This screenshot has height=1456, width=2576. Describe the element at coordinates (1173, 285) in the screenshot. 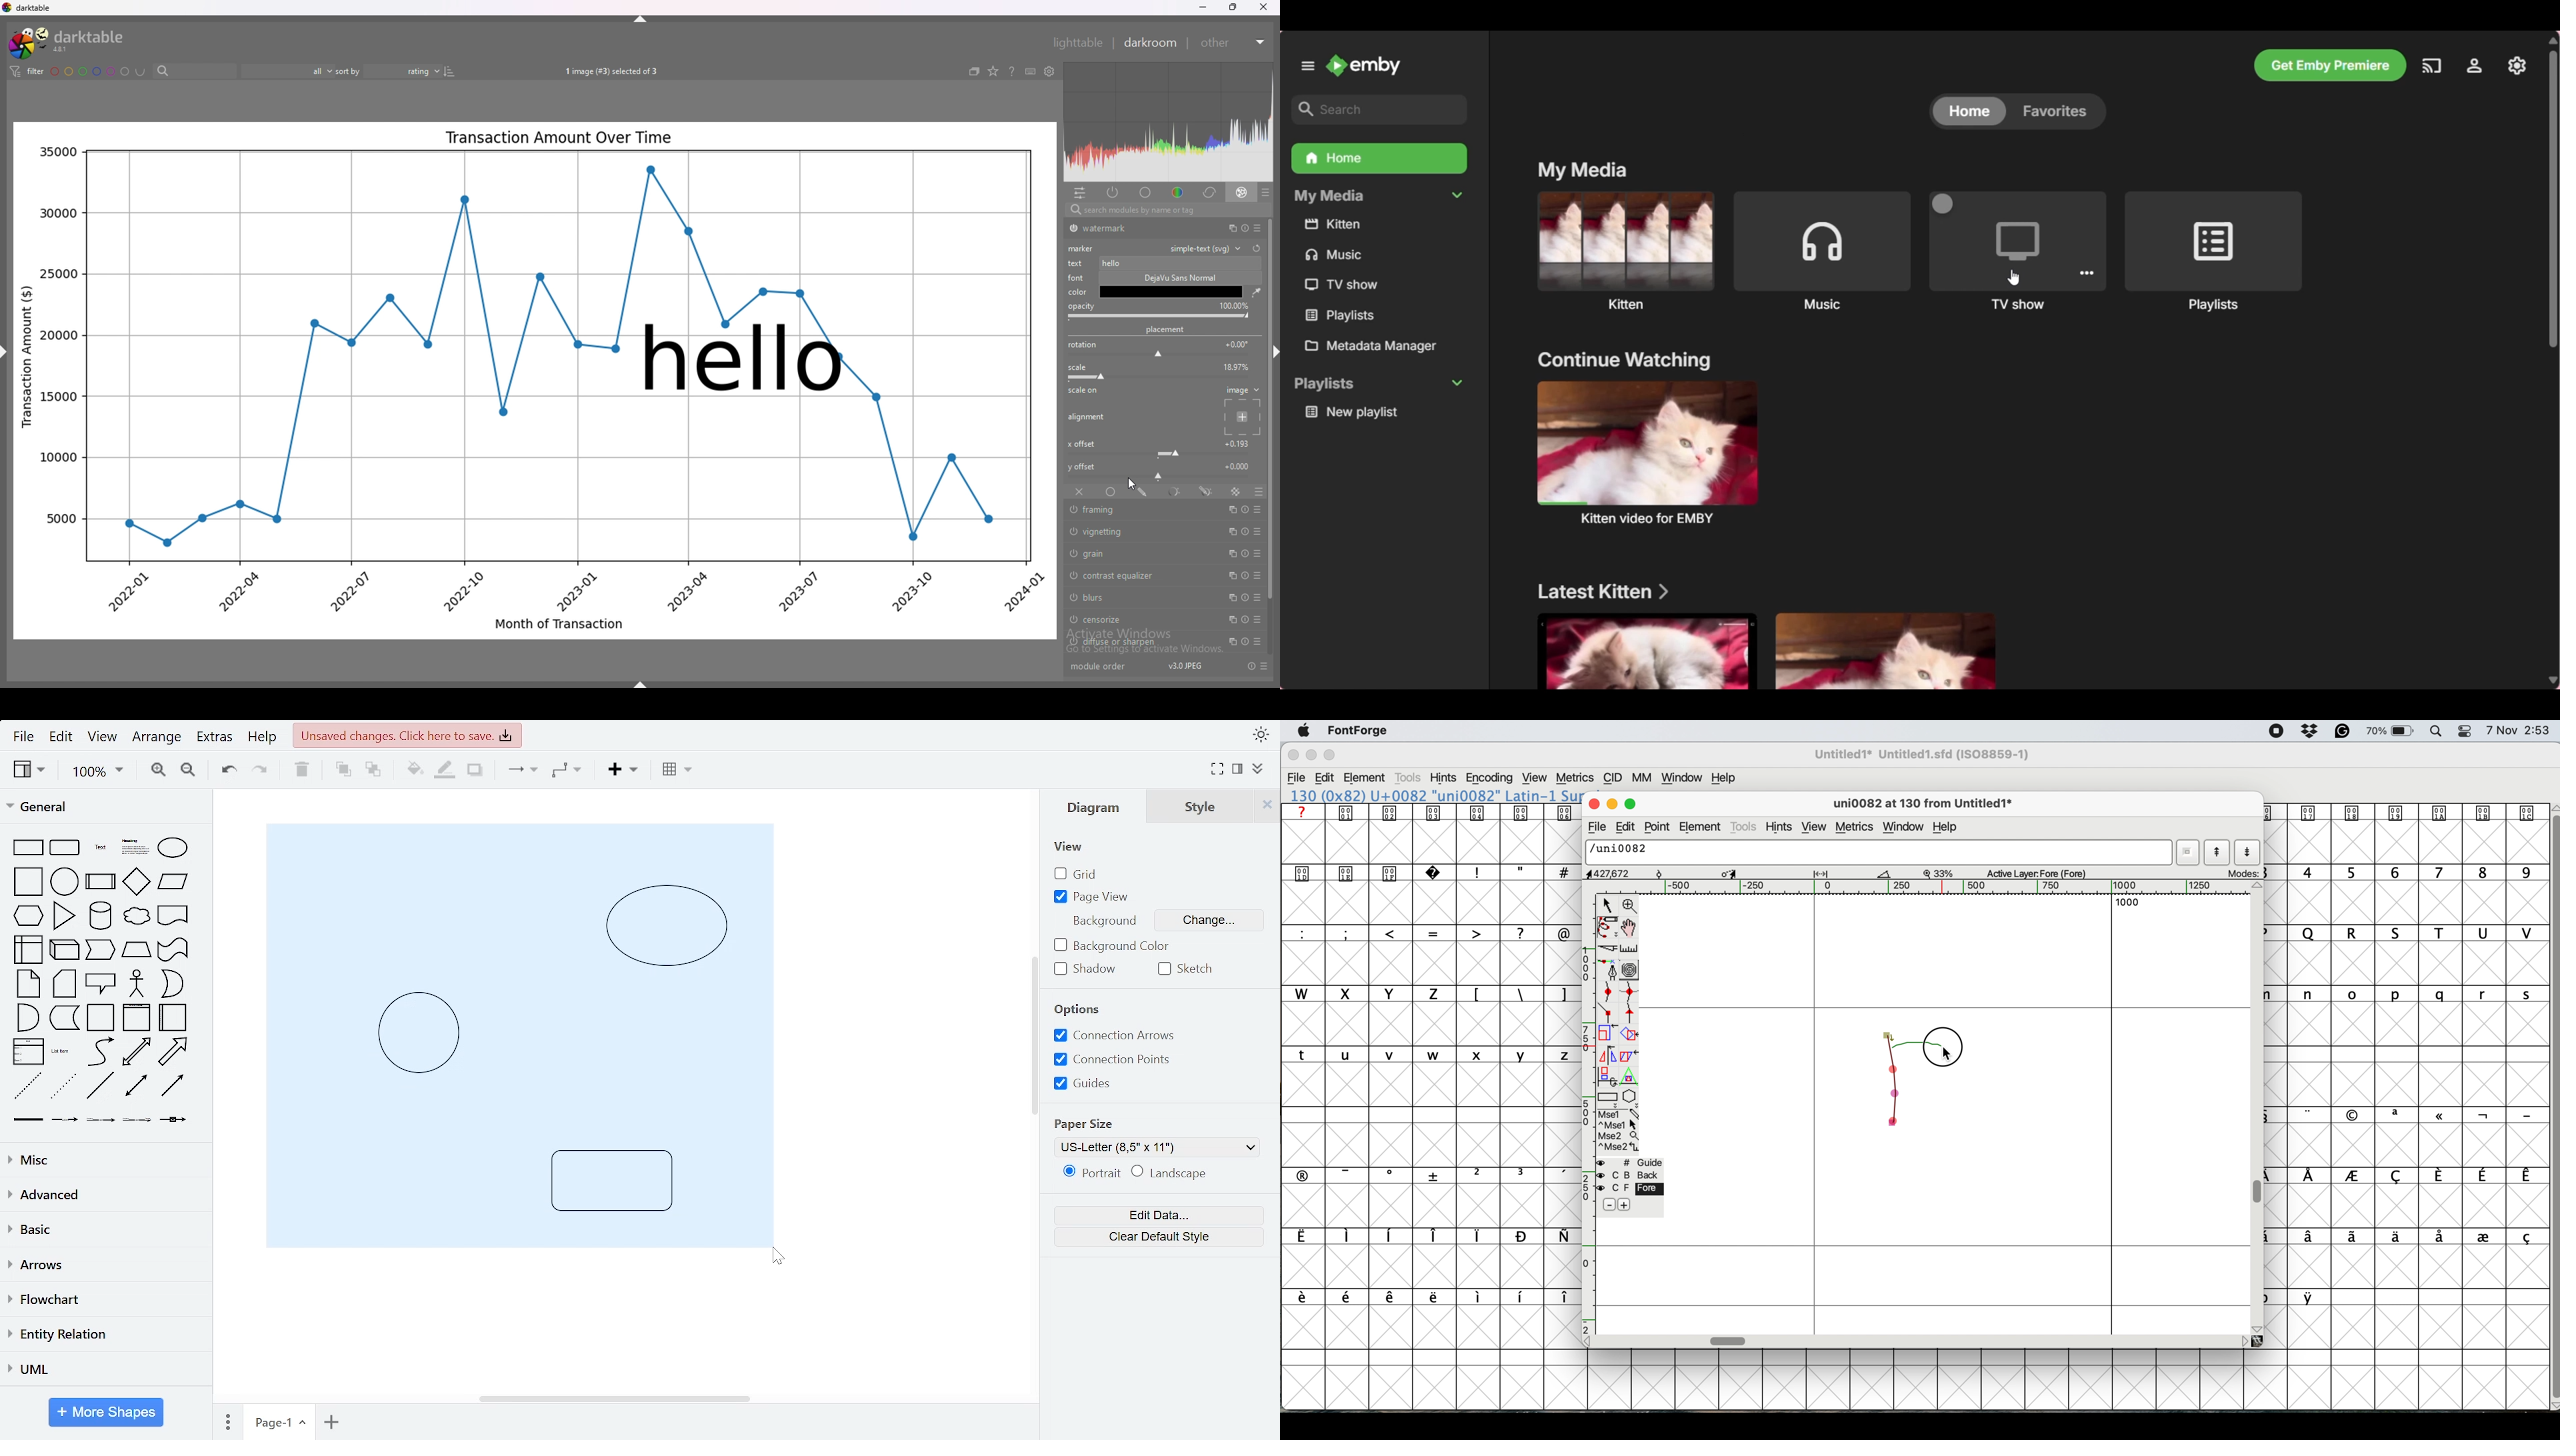

I see `description box` at that location.